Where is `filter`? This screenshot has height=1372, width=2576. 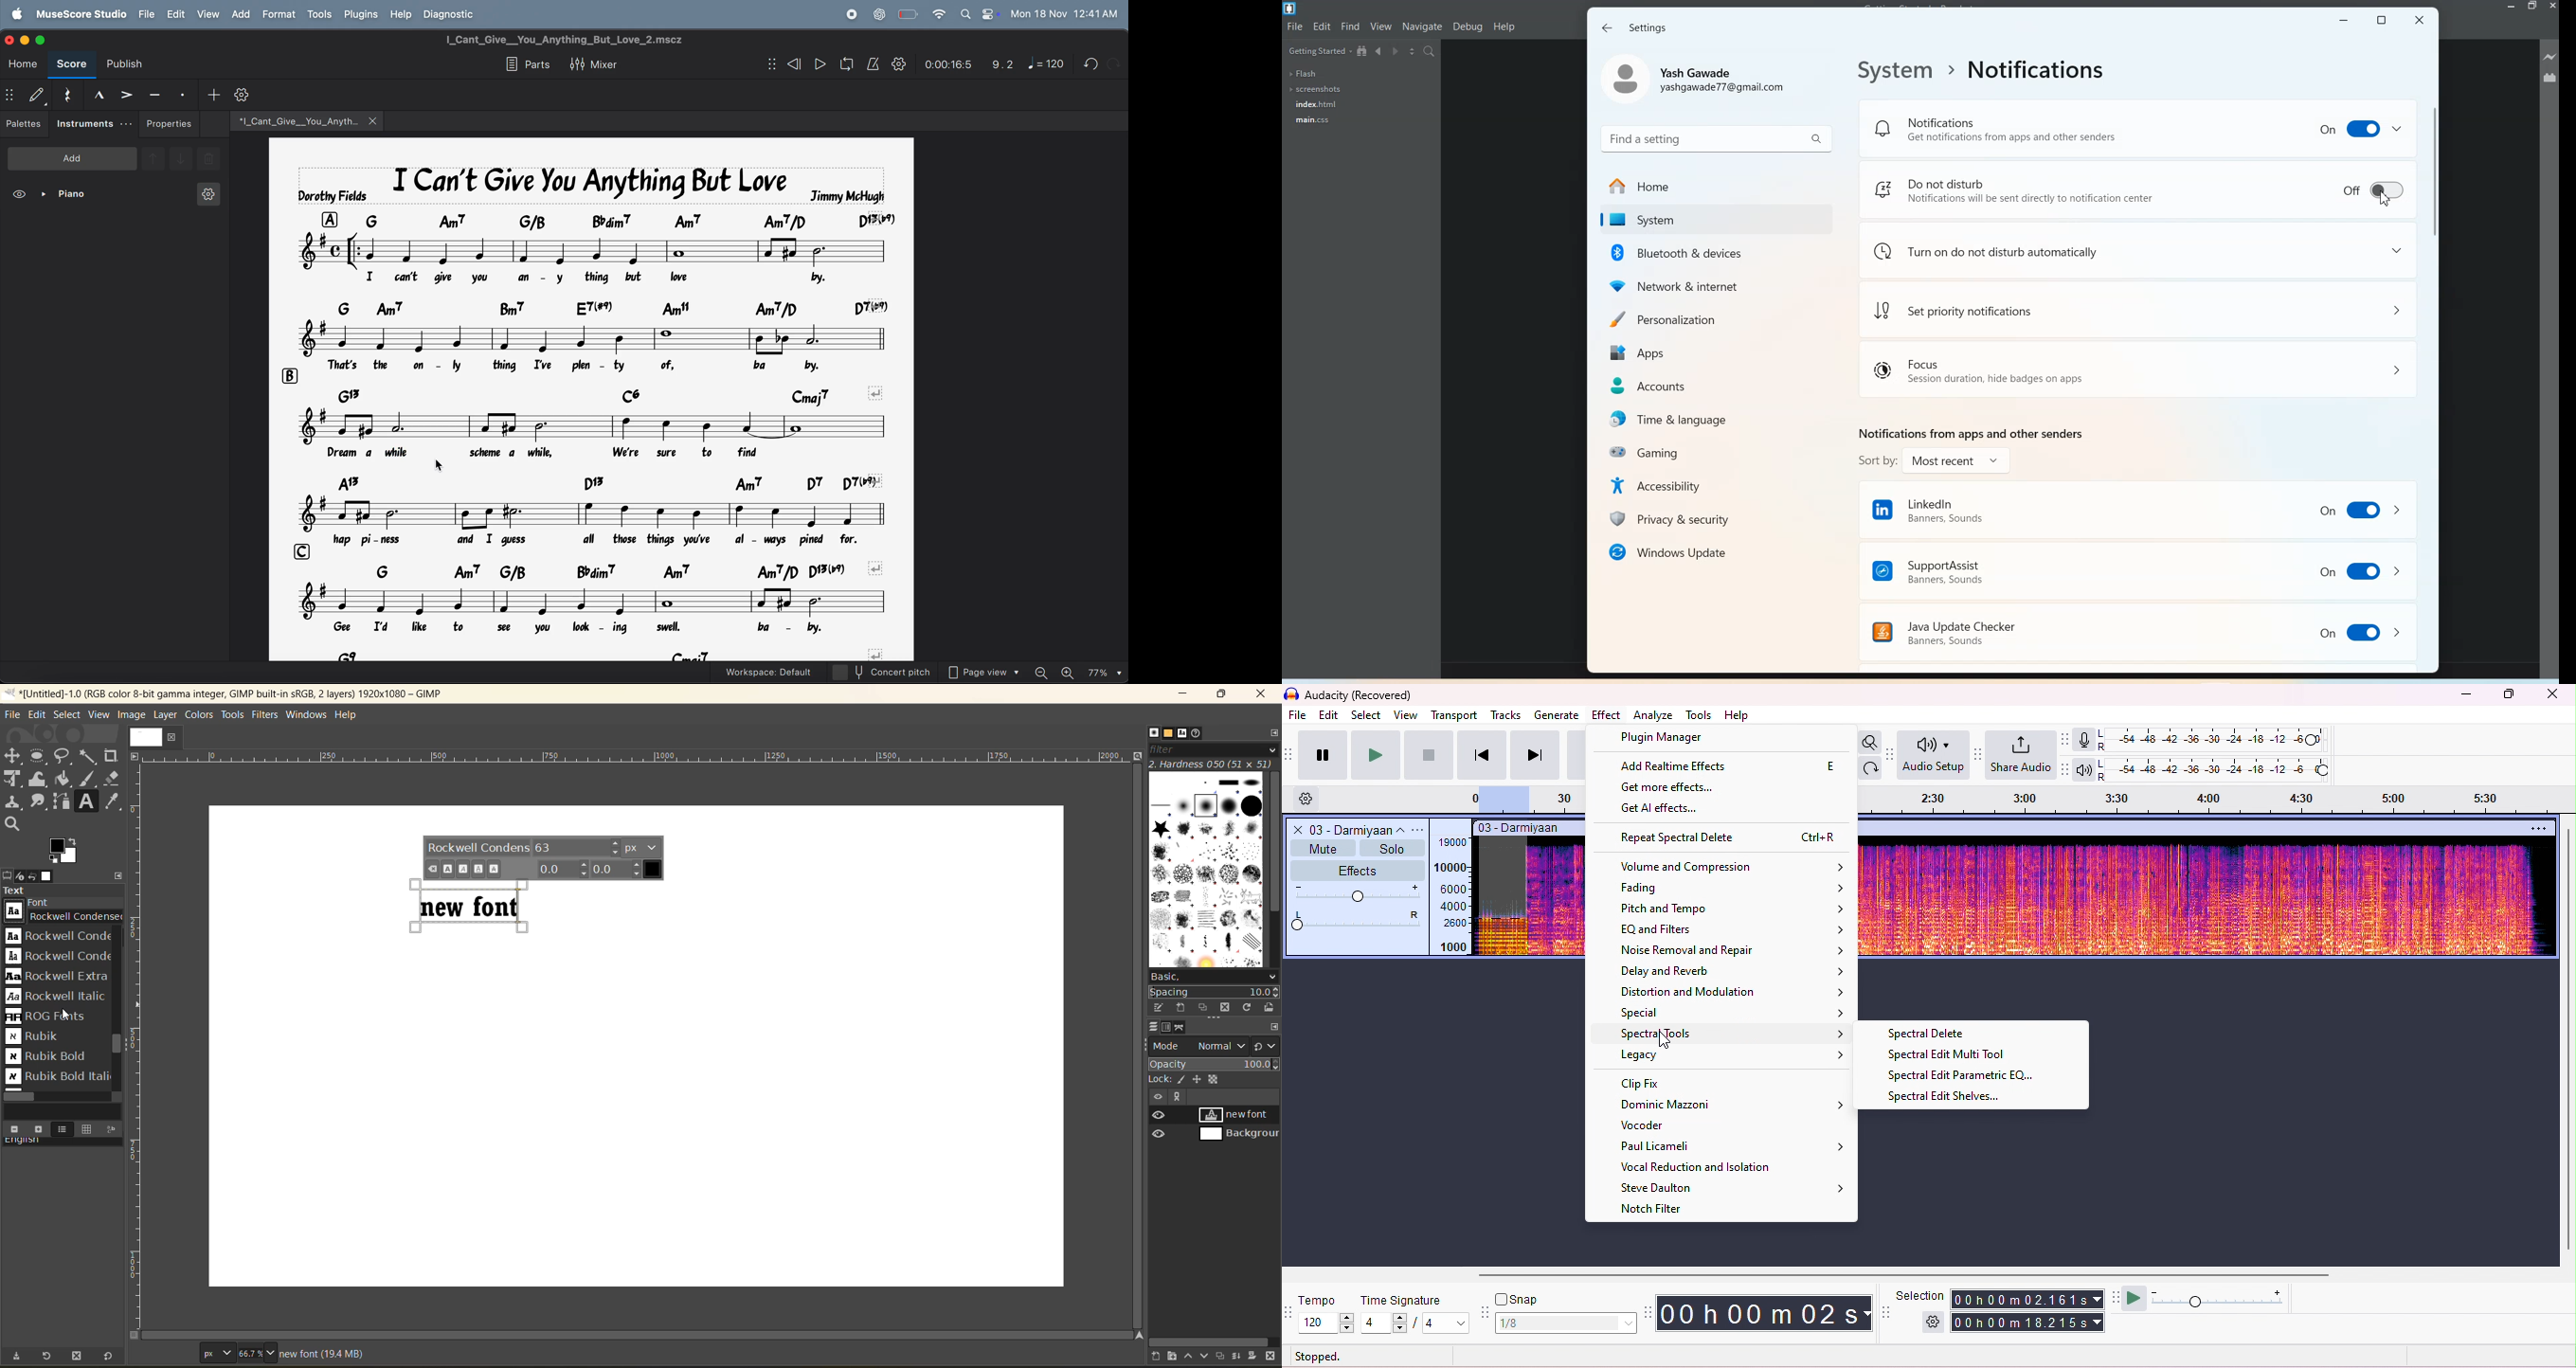 filter is located at coordinates (1216, 749).